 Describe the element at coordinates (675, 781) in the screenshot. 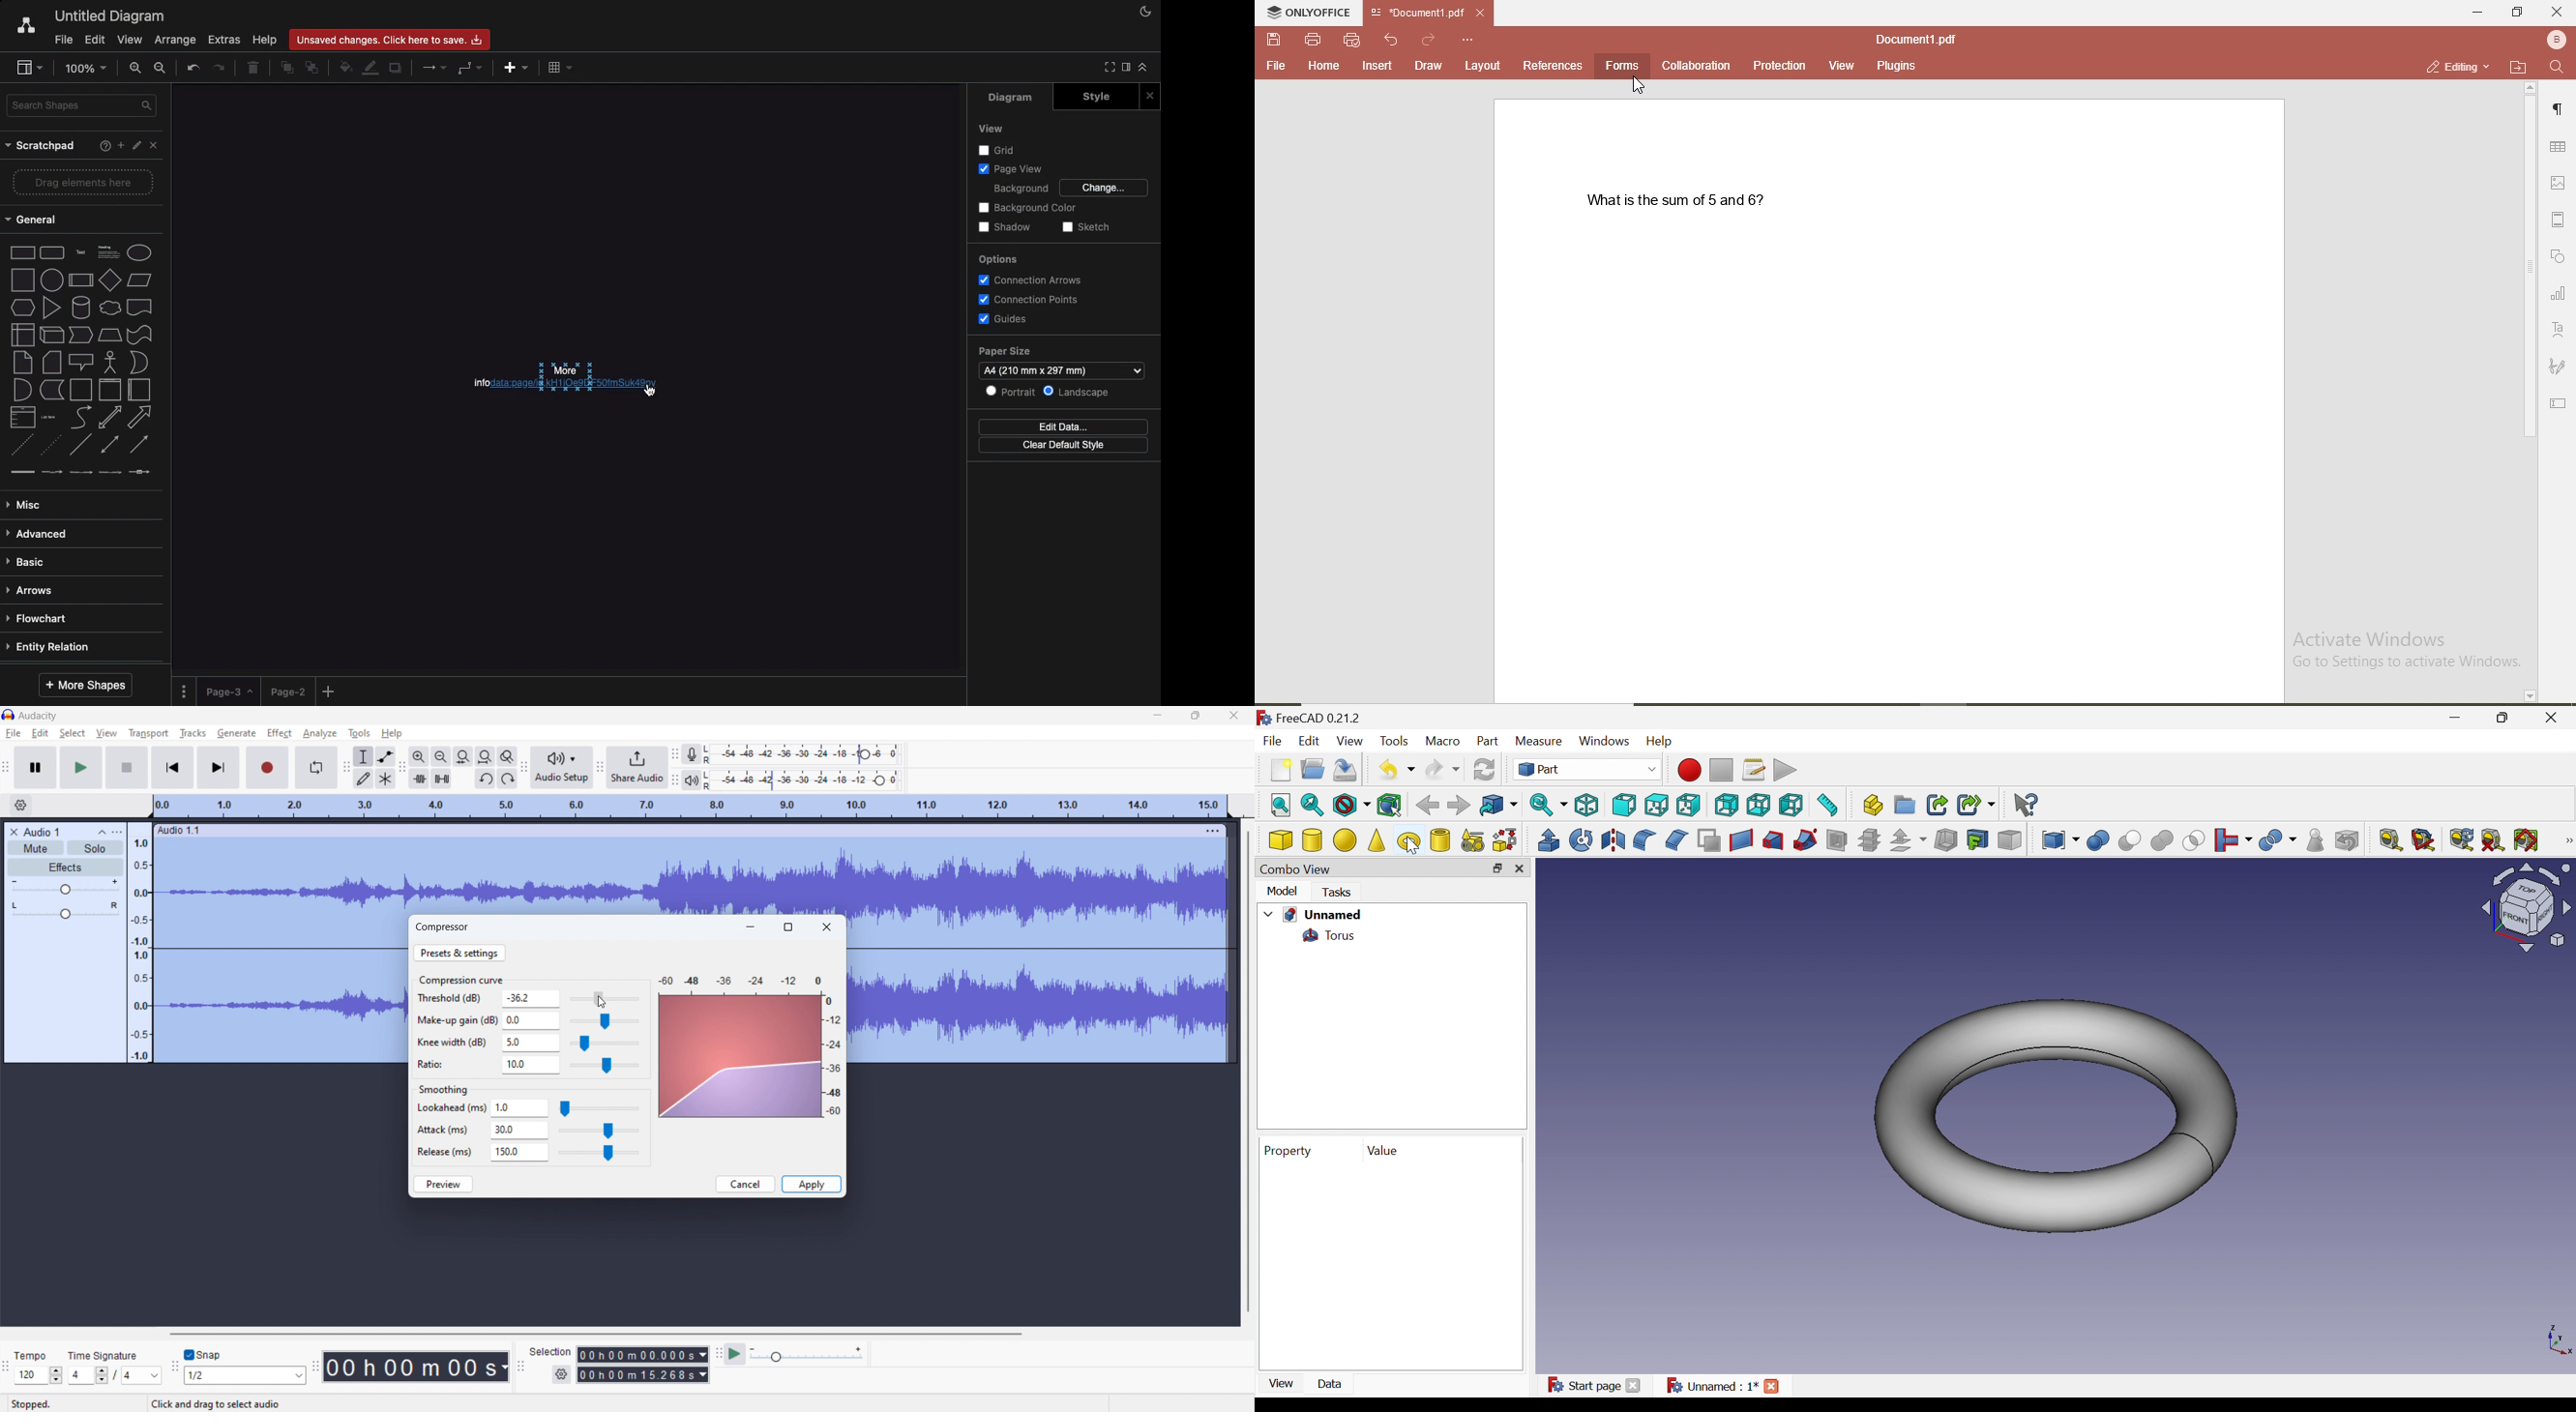

I see `playback meter toolbar` at that location.